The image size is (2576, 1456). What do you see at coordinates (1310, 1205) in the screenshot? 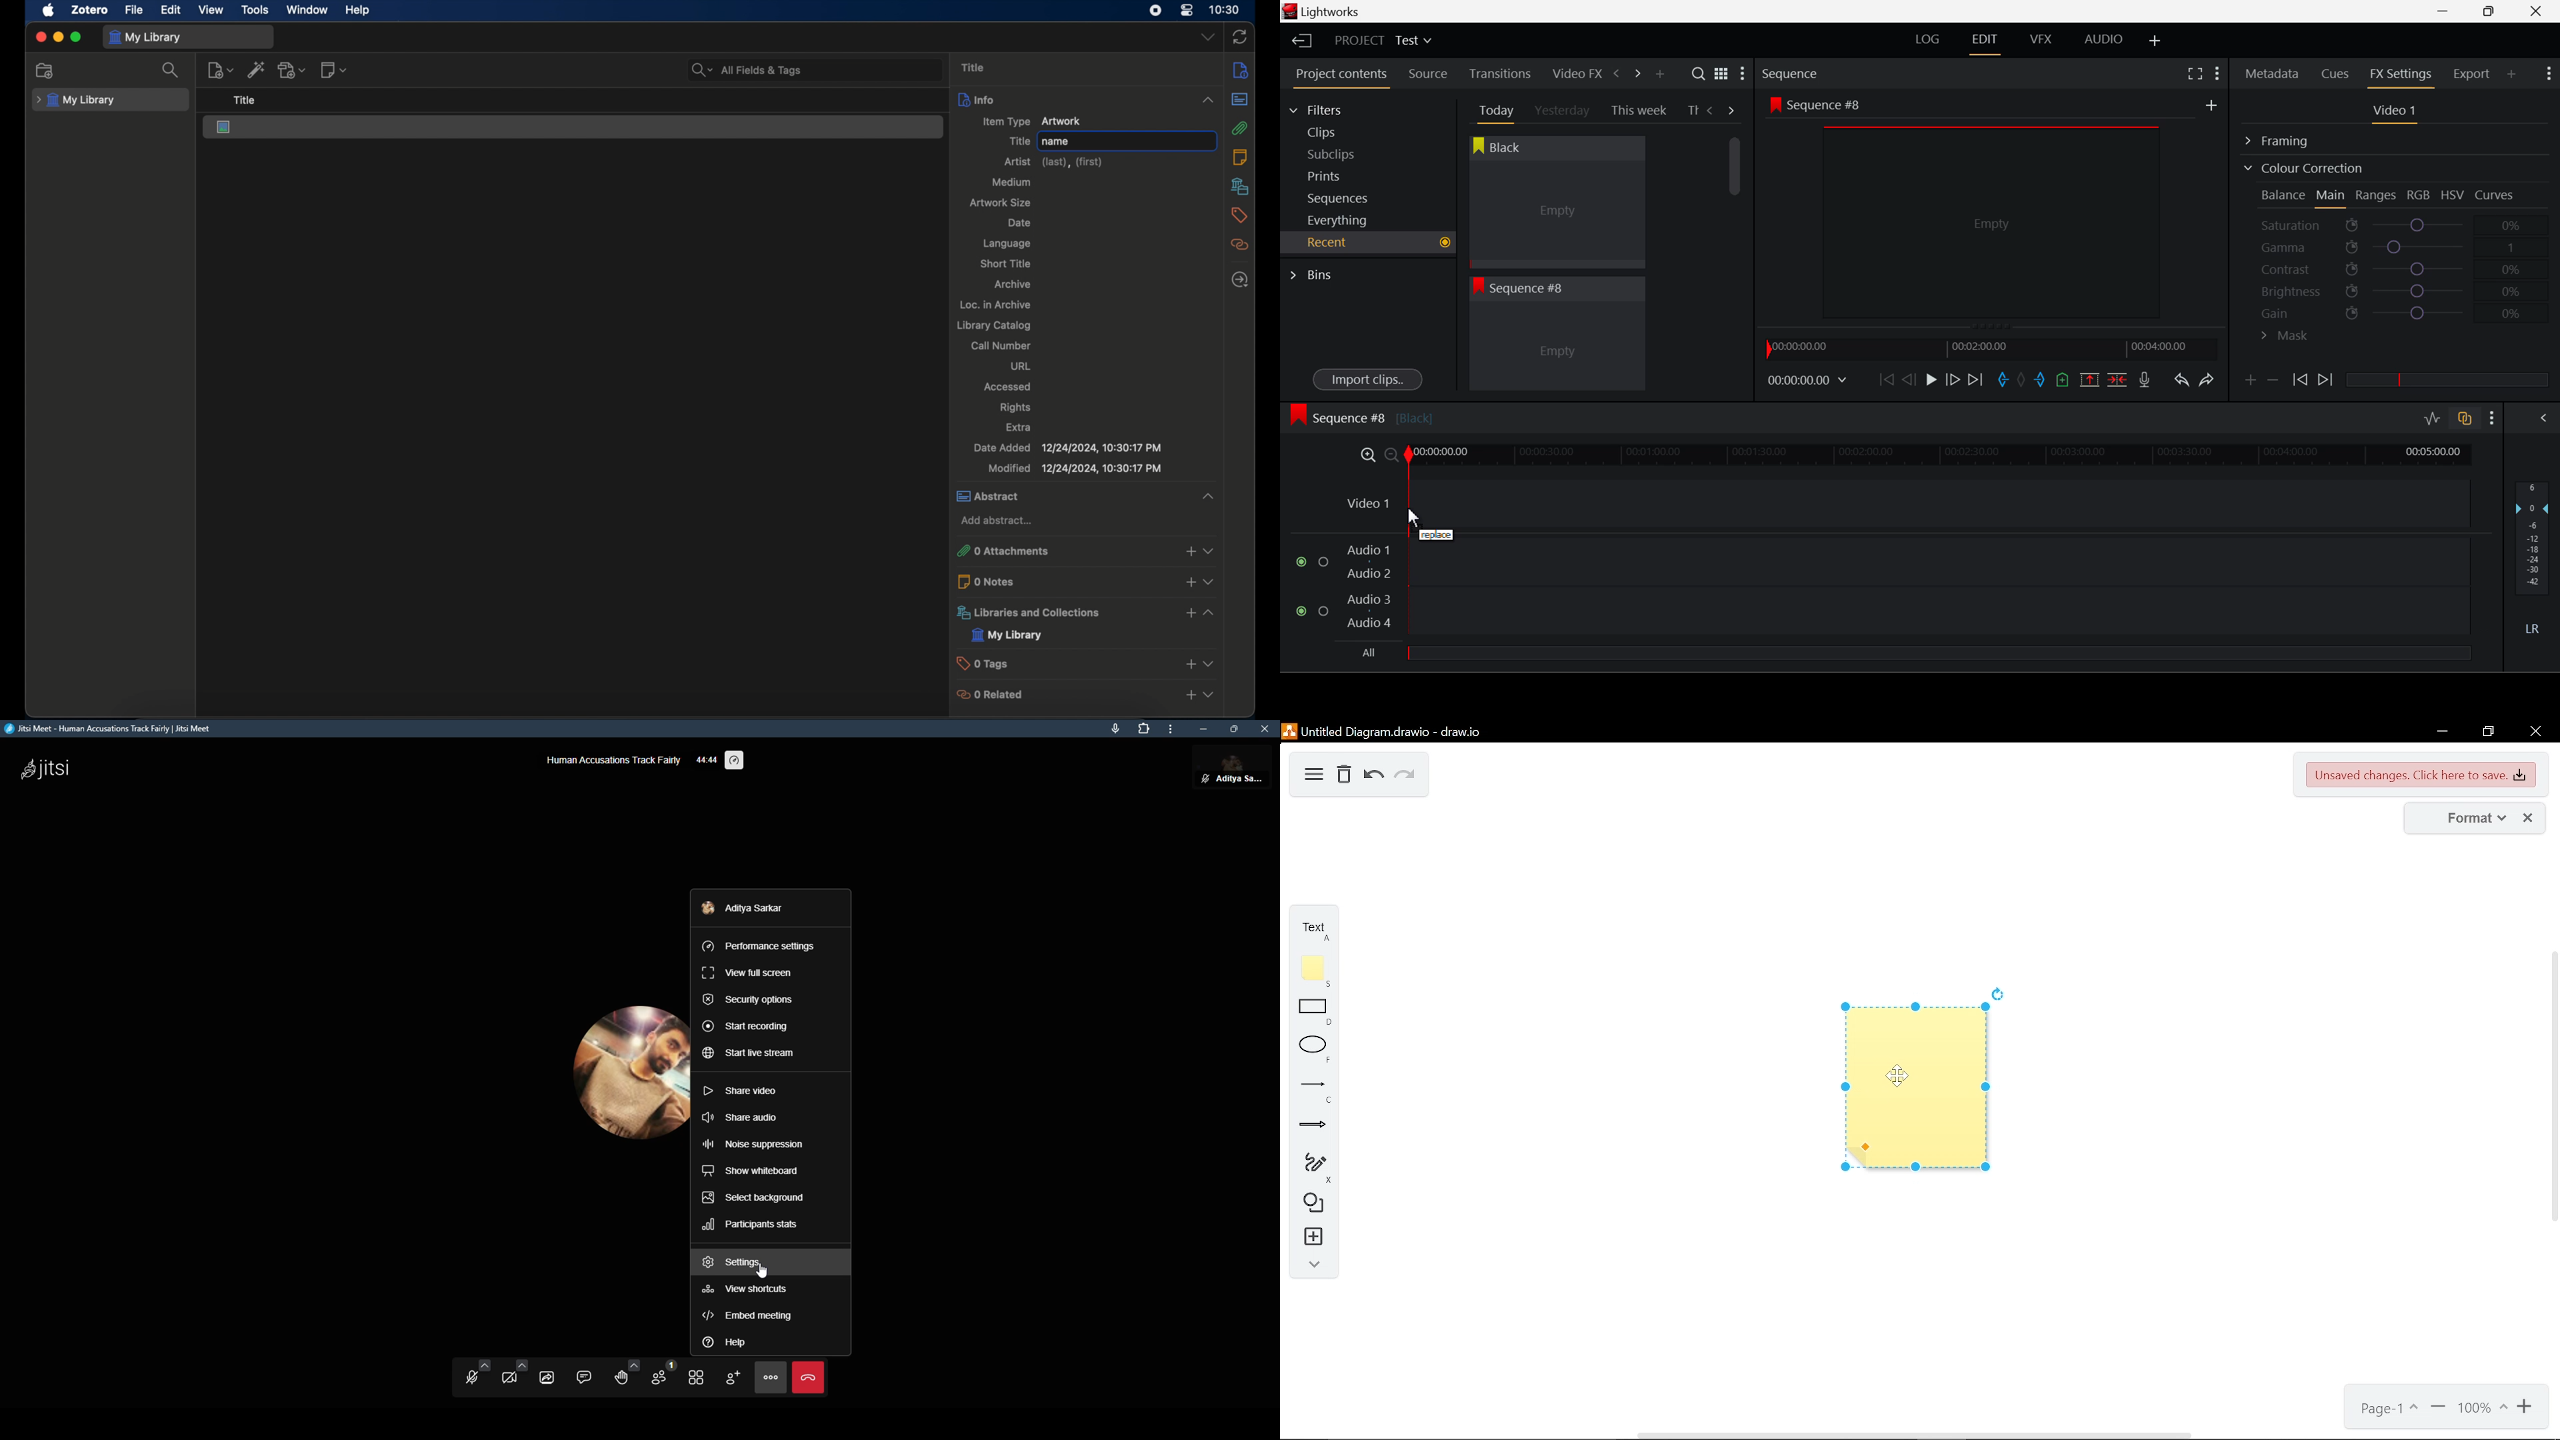
I see `shapes` at bounding box center [1310, 1205].